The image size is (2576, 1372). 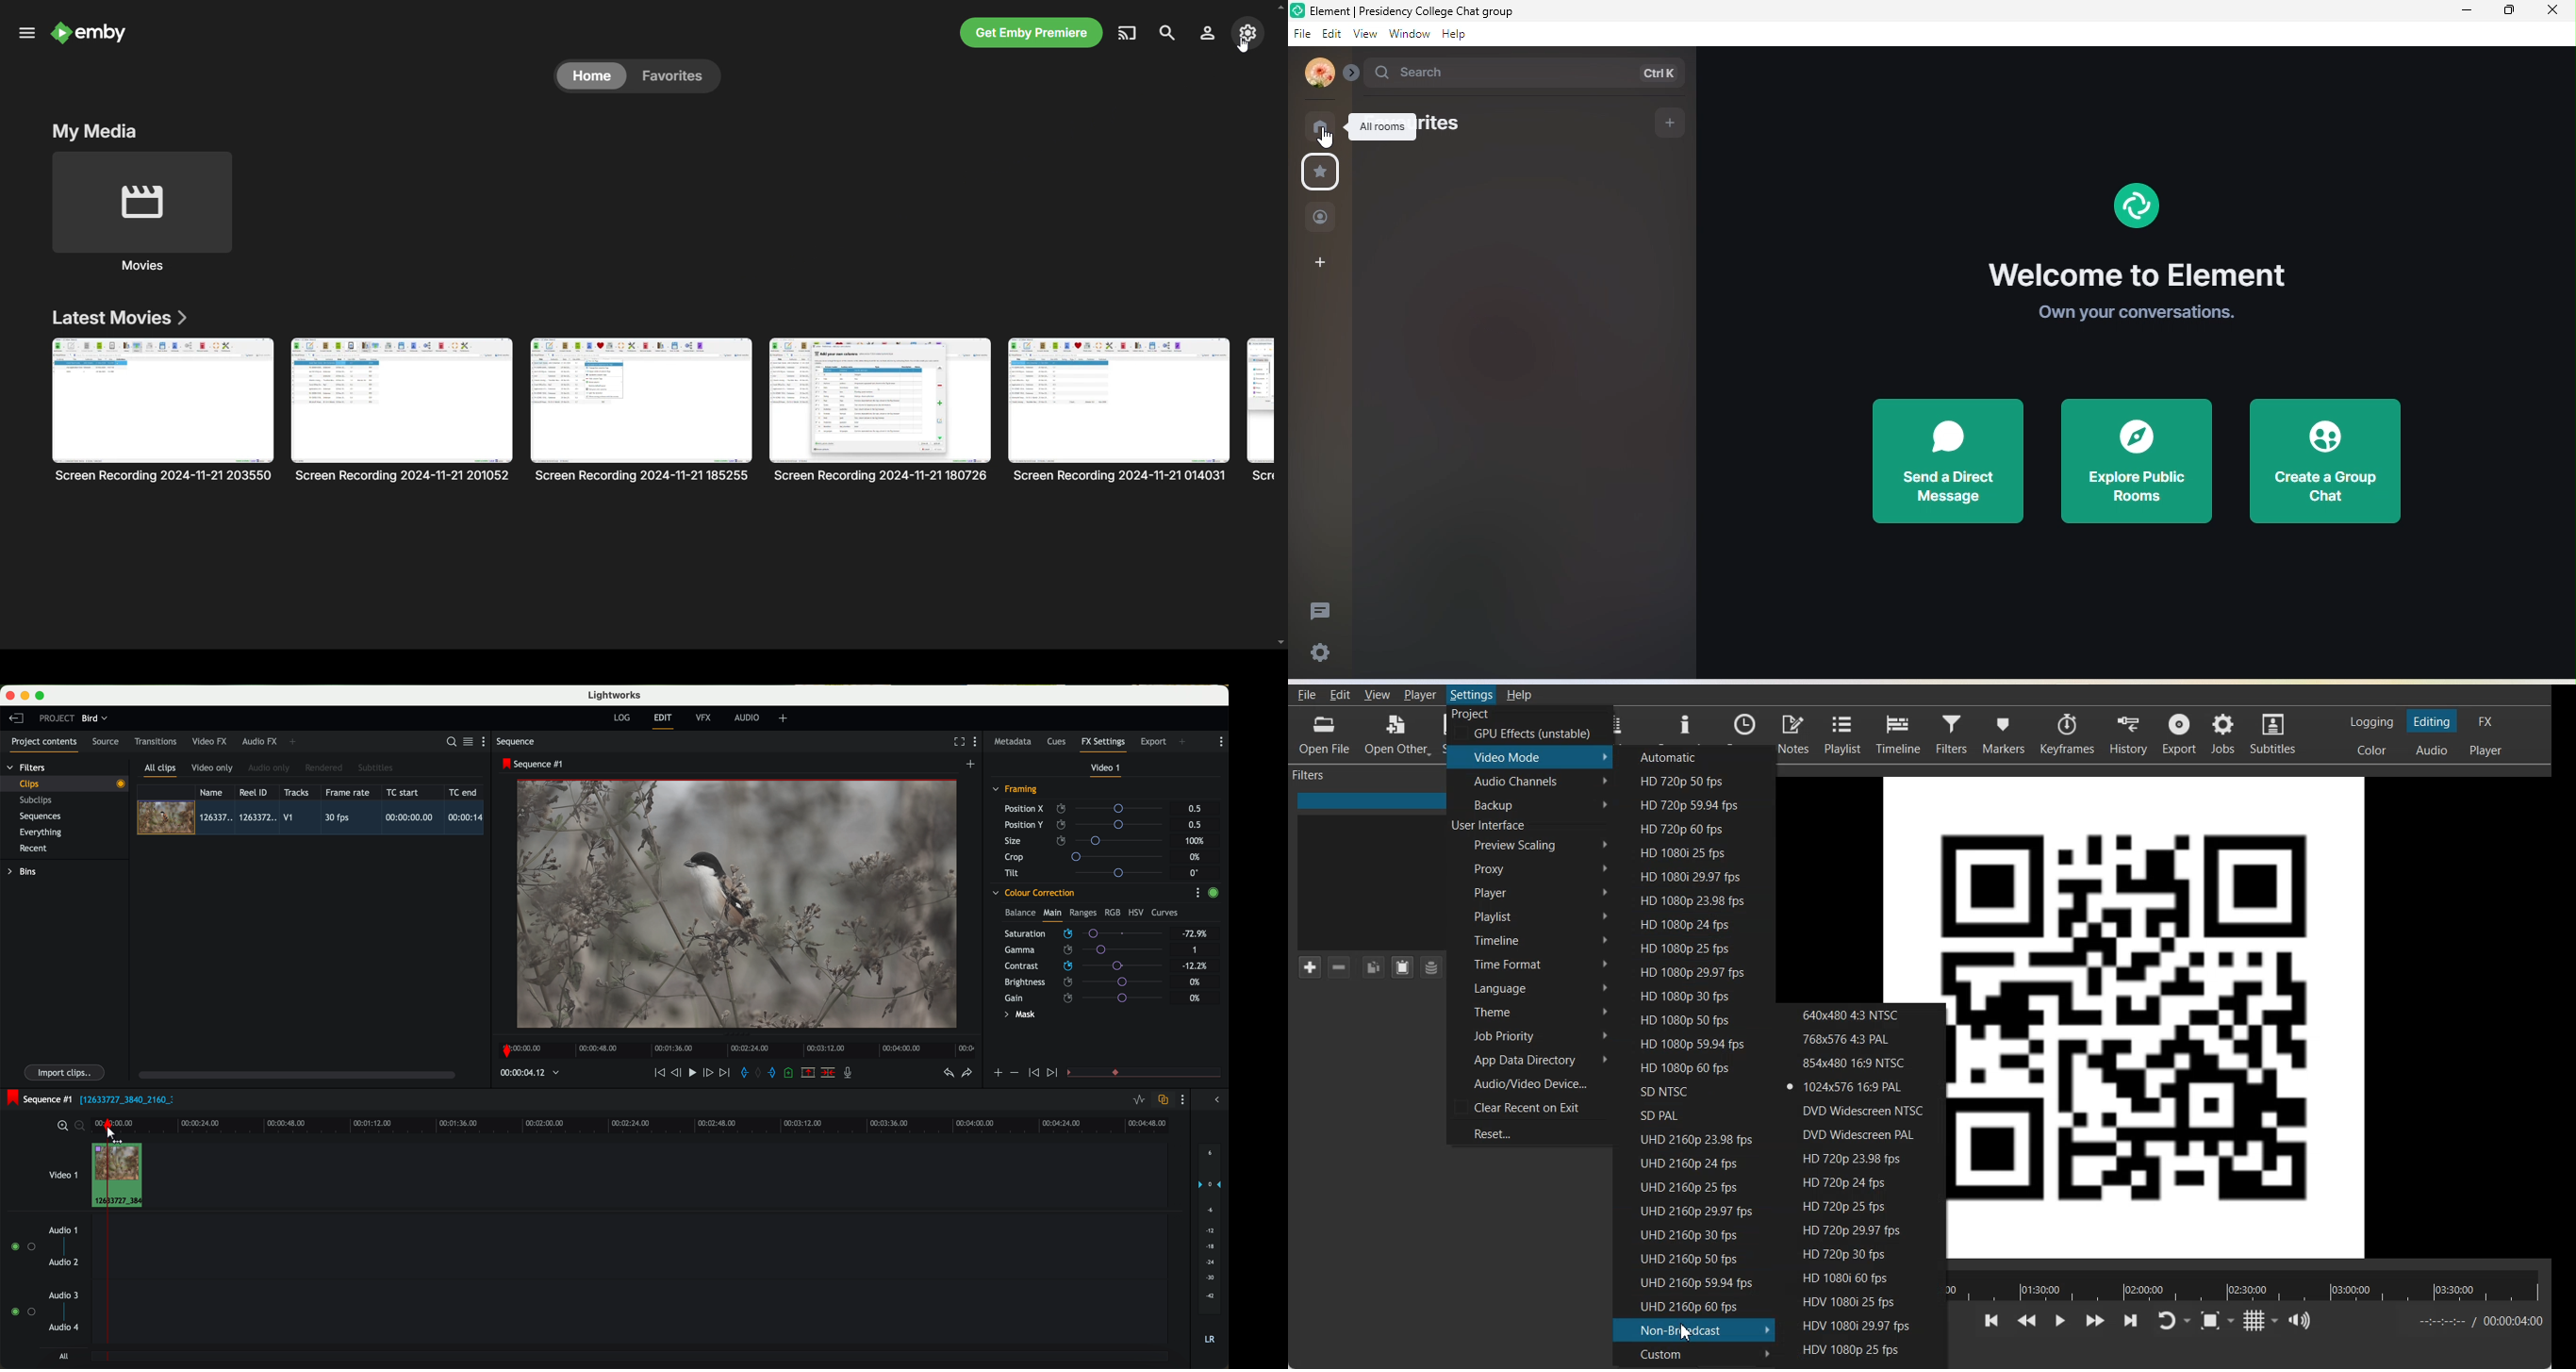 What do you see at coordinates (1861, 1038) in the screenshot?
I see `768x576 4:3 PAL` at bounding box center [1861, 1038].